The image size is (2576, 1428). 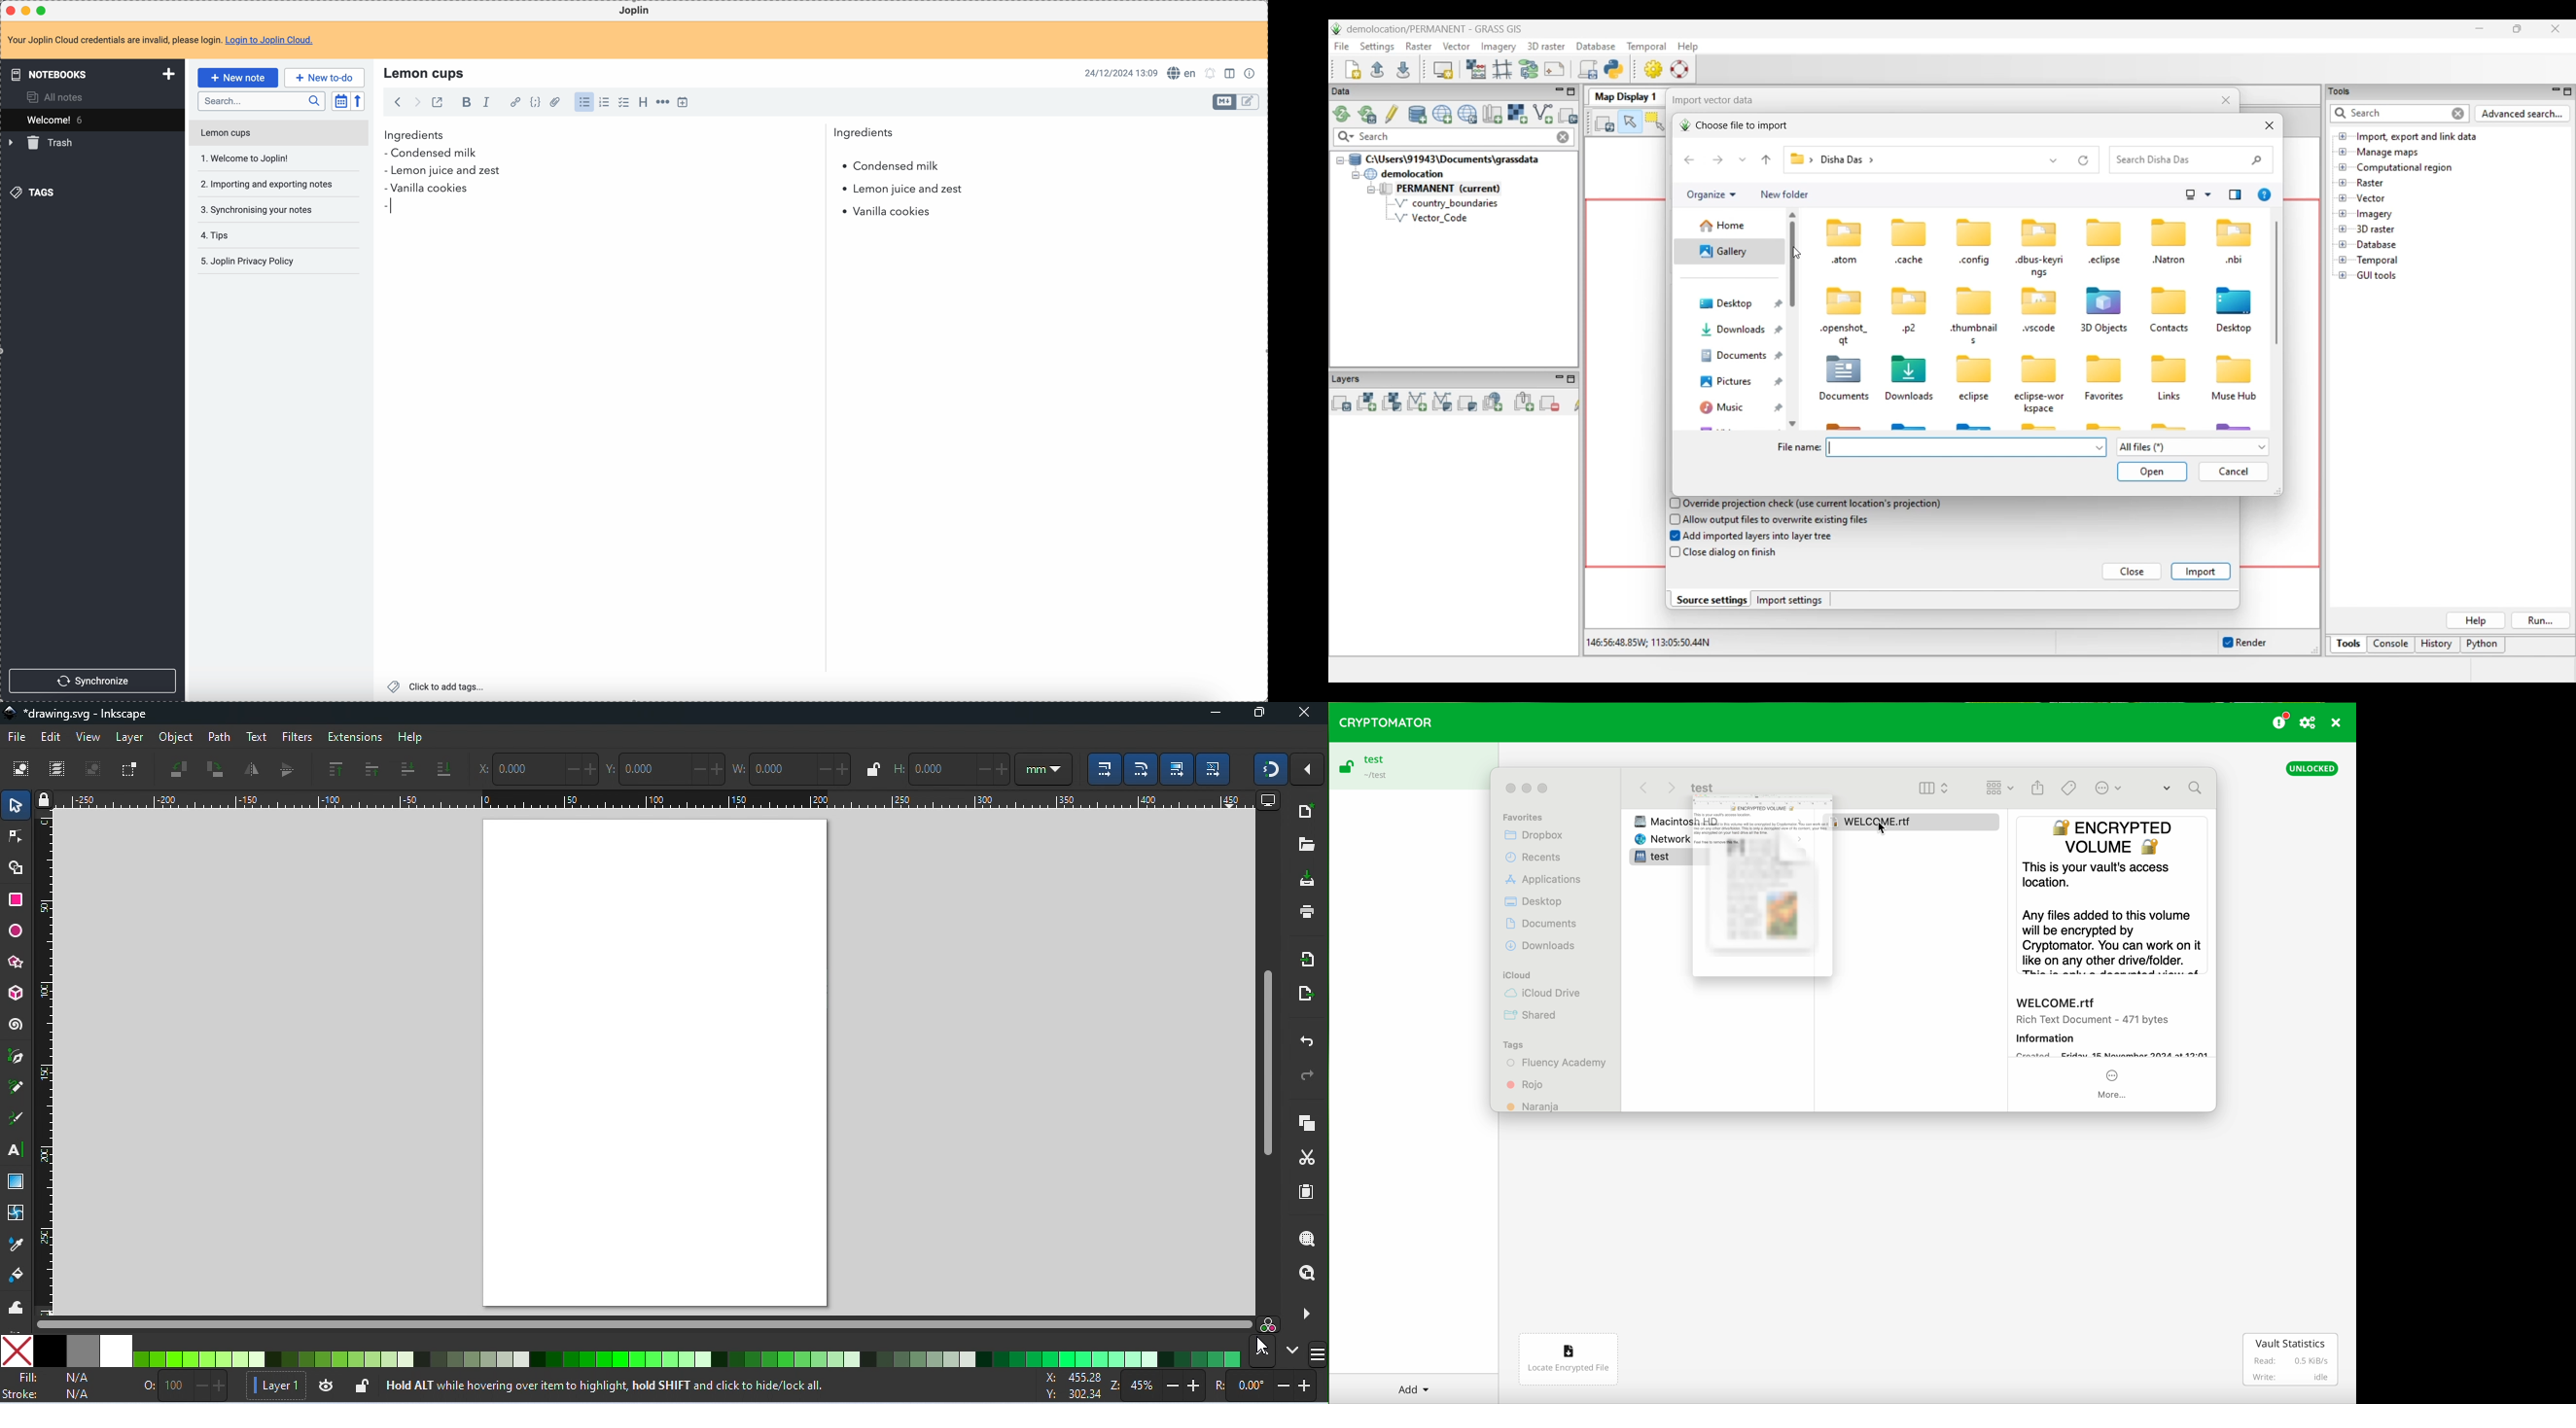 I want to click on foward, so click(x=416, y=102).